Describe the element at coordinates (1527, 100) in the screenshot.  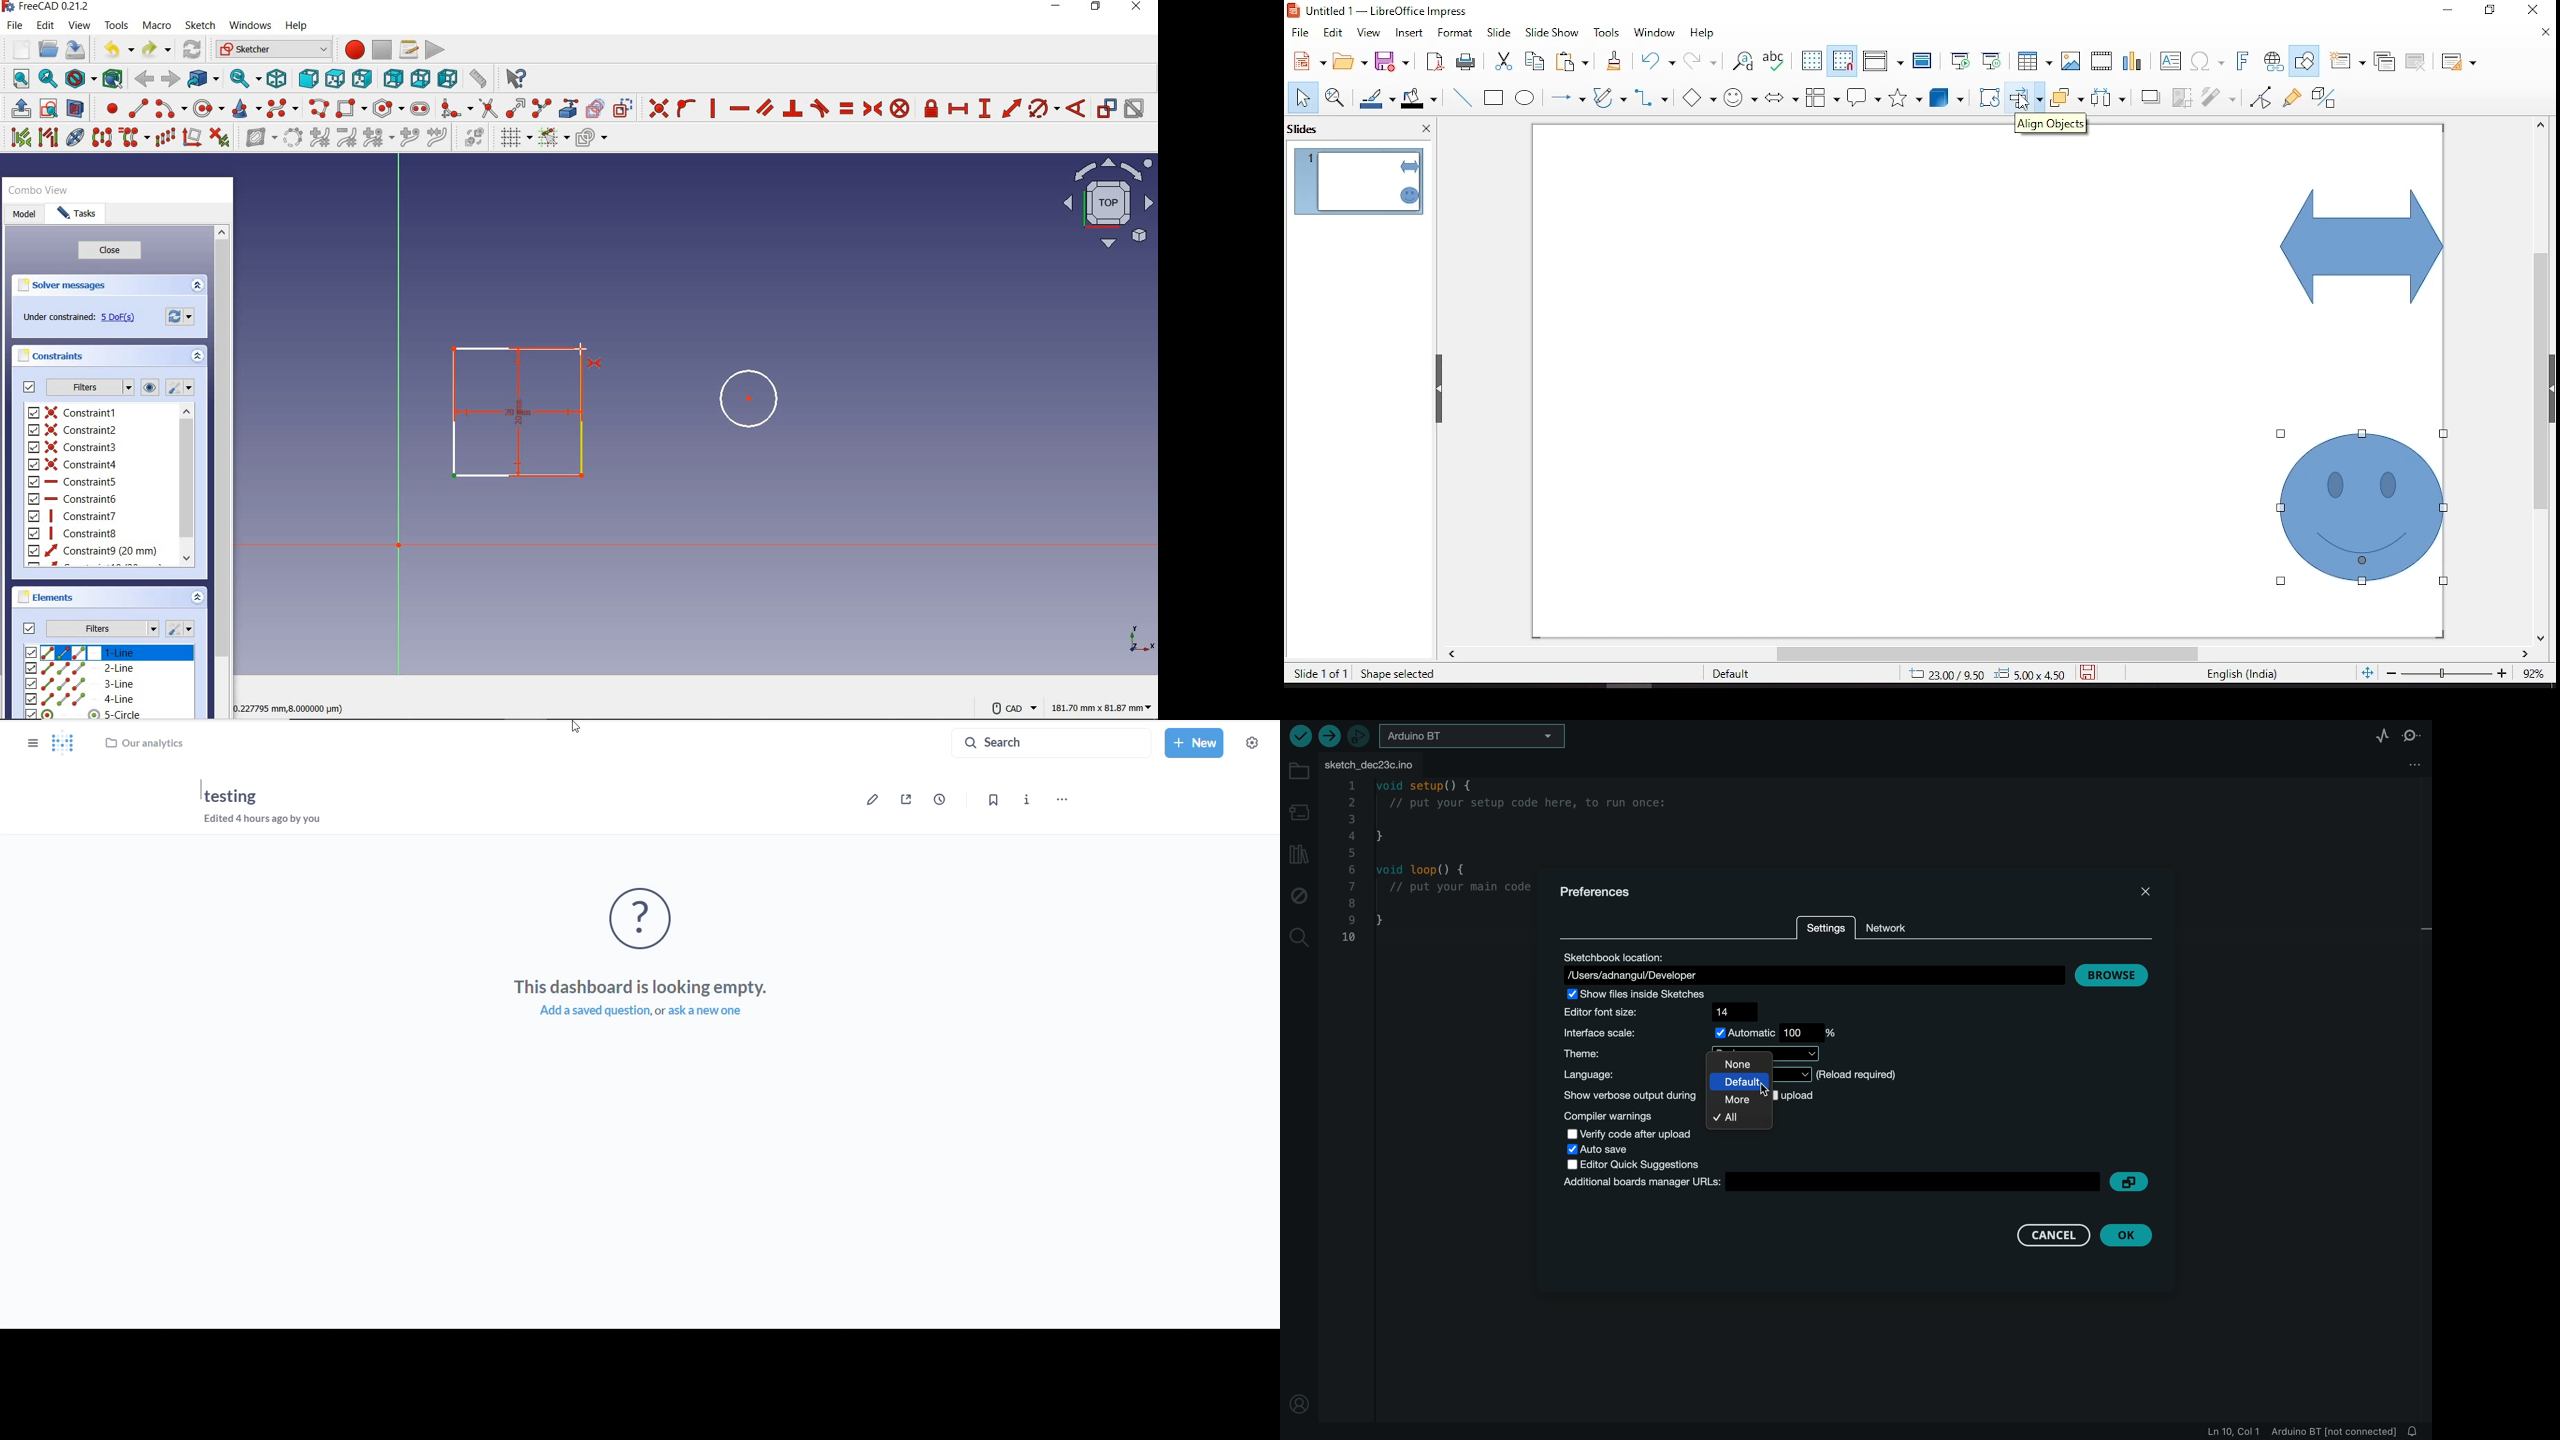
I see `ellipse` at that location.